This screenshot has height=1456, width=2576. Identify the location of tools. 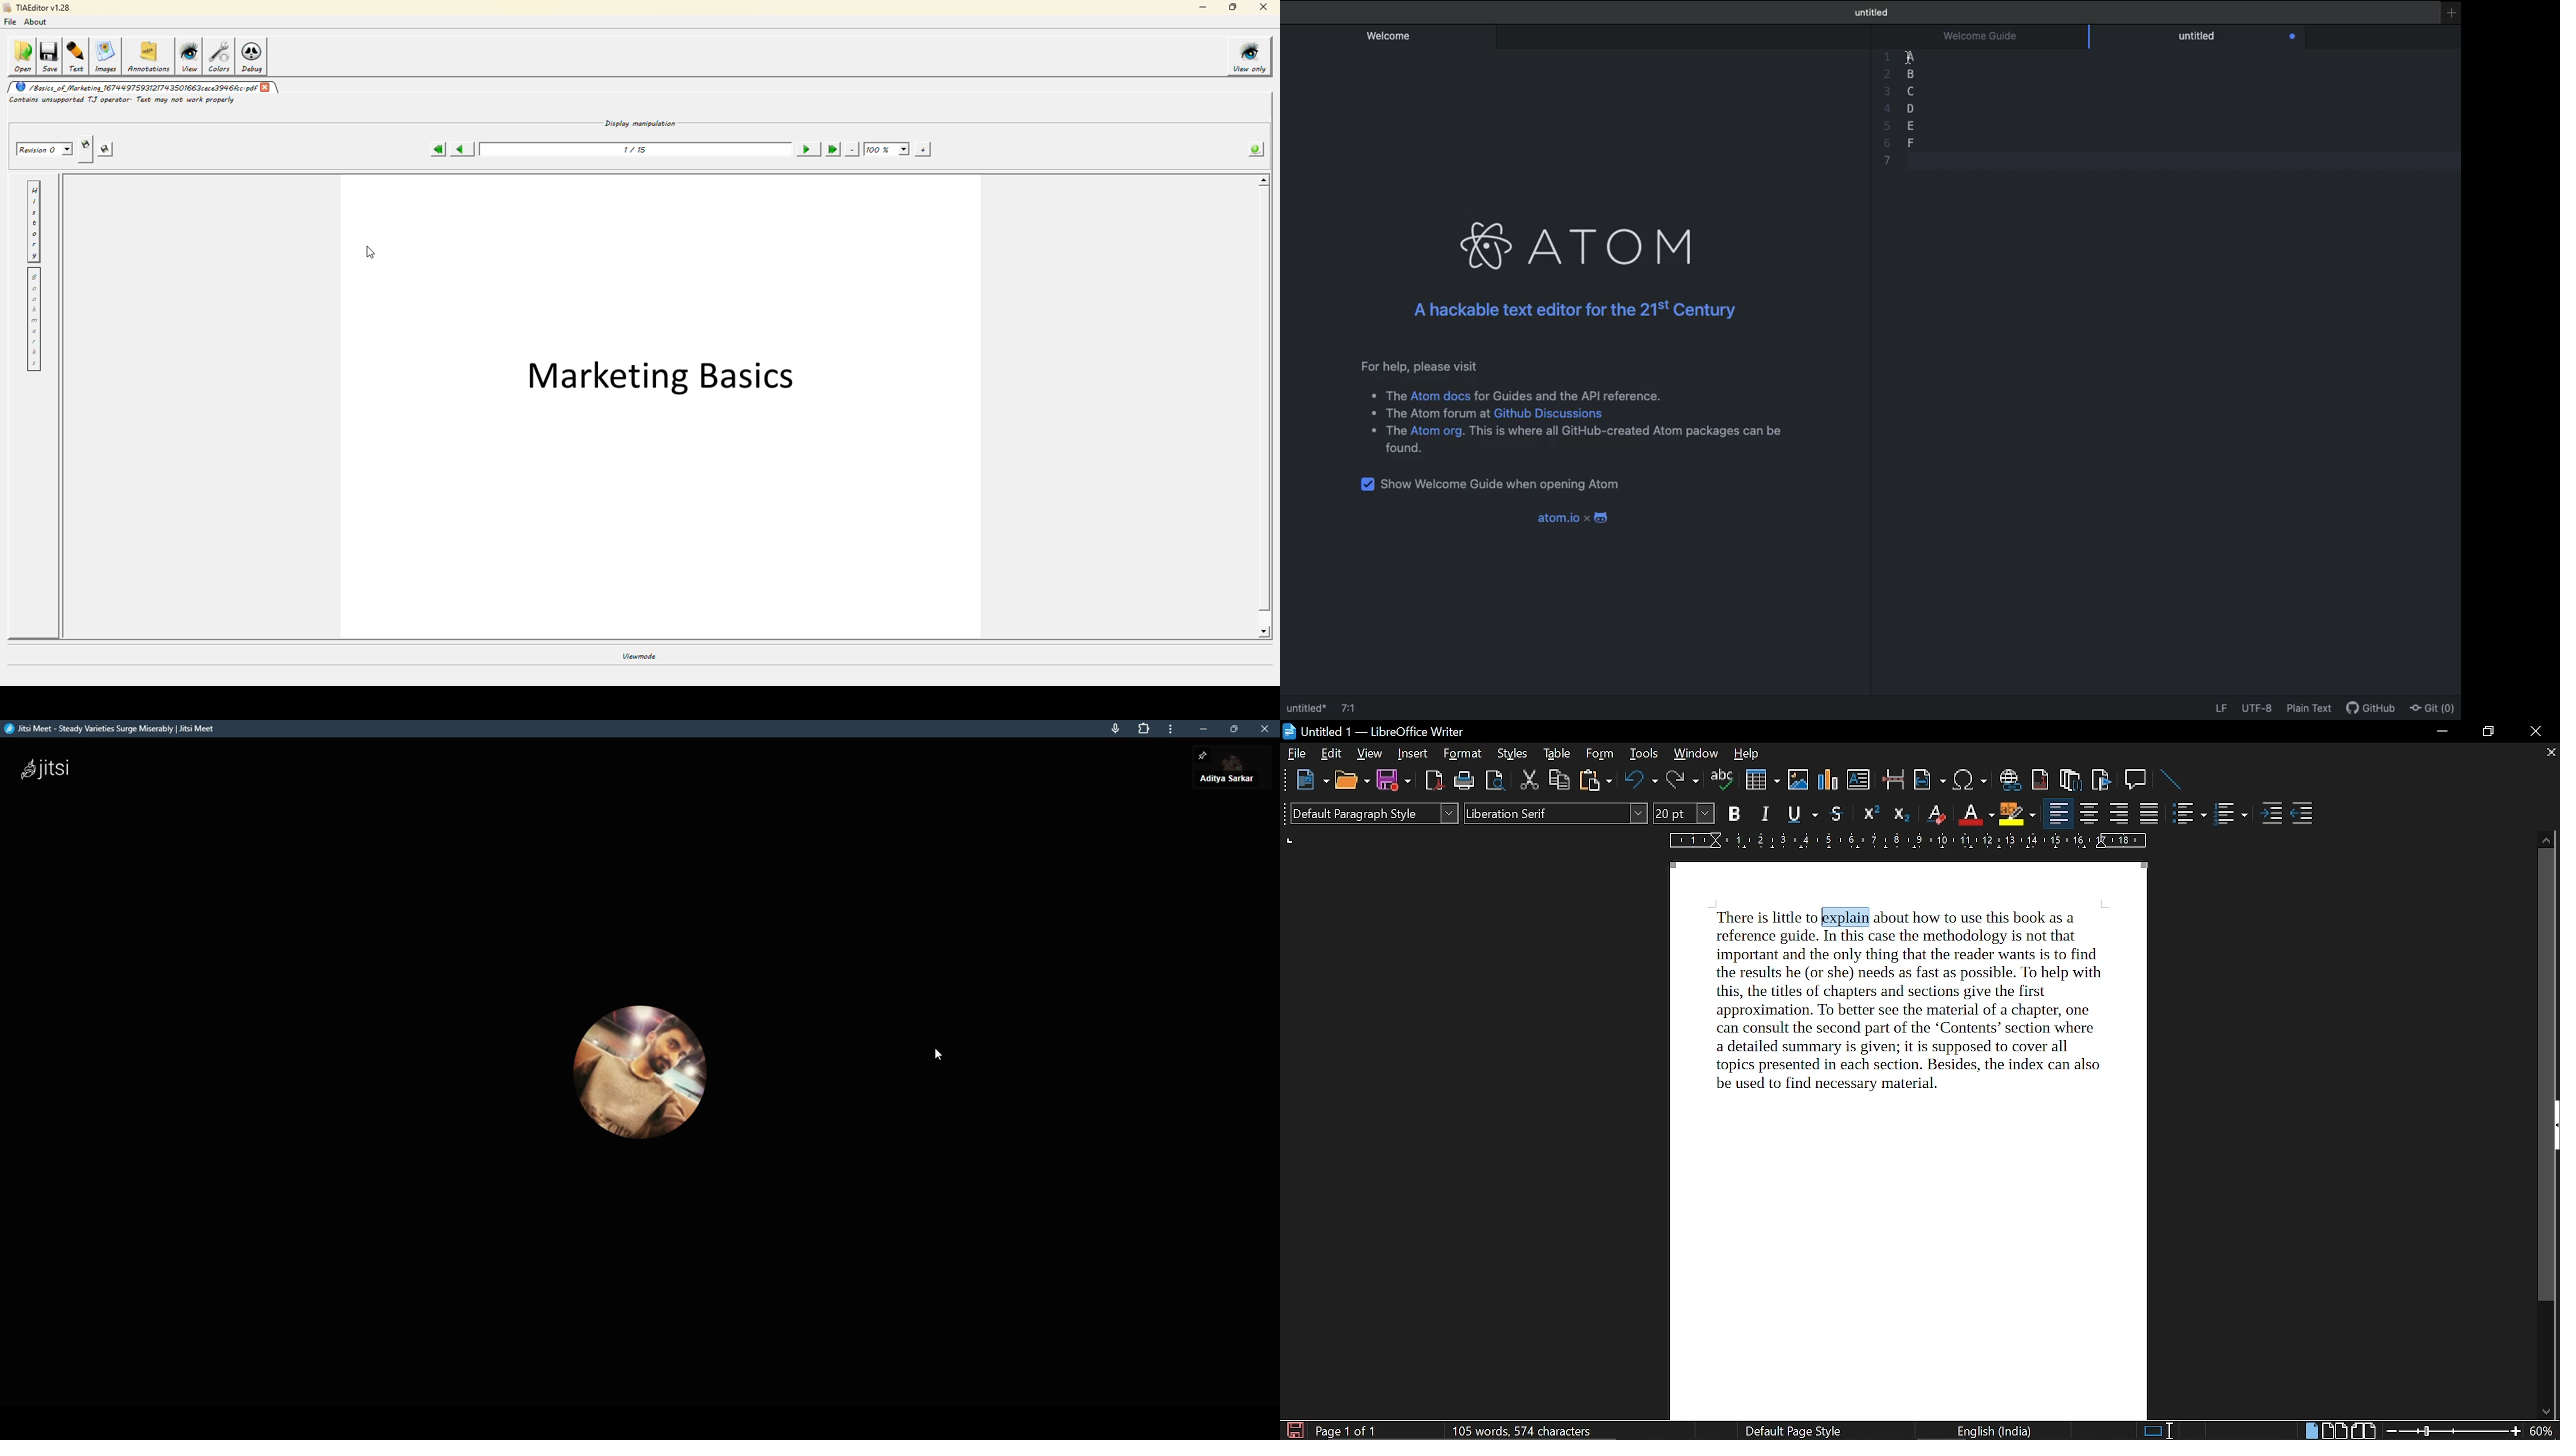
(1645, 754).